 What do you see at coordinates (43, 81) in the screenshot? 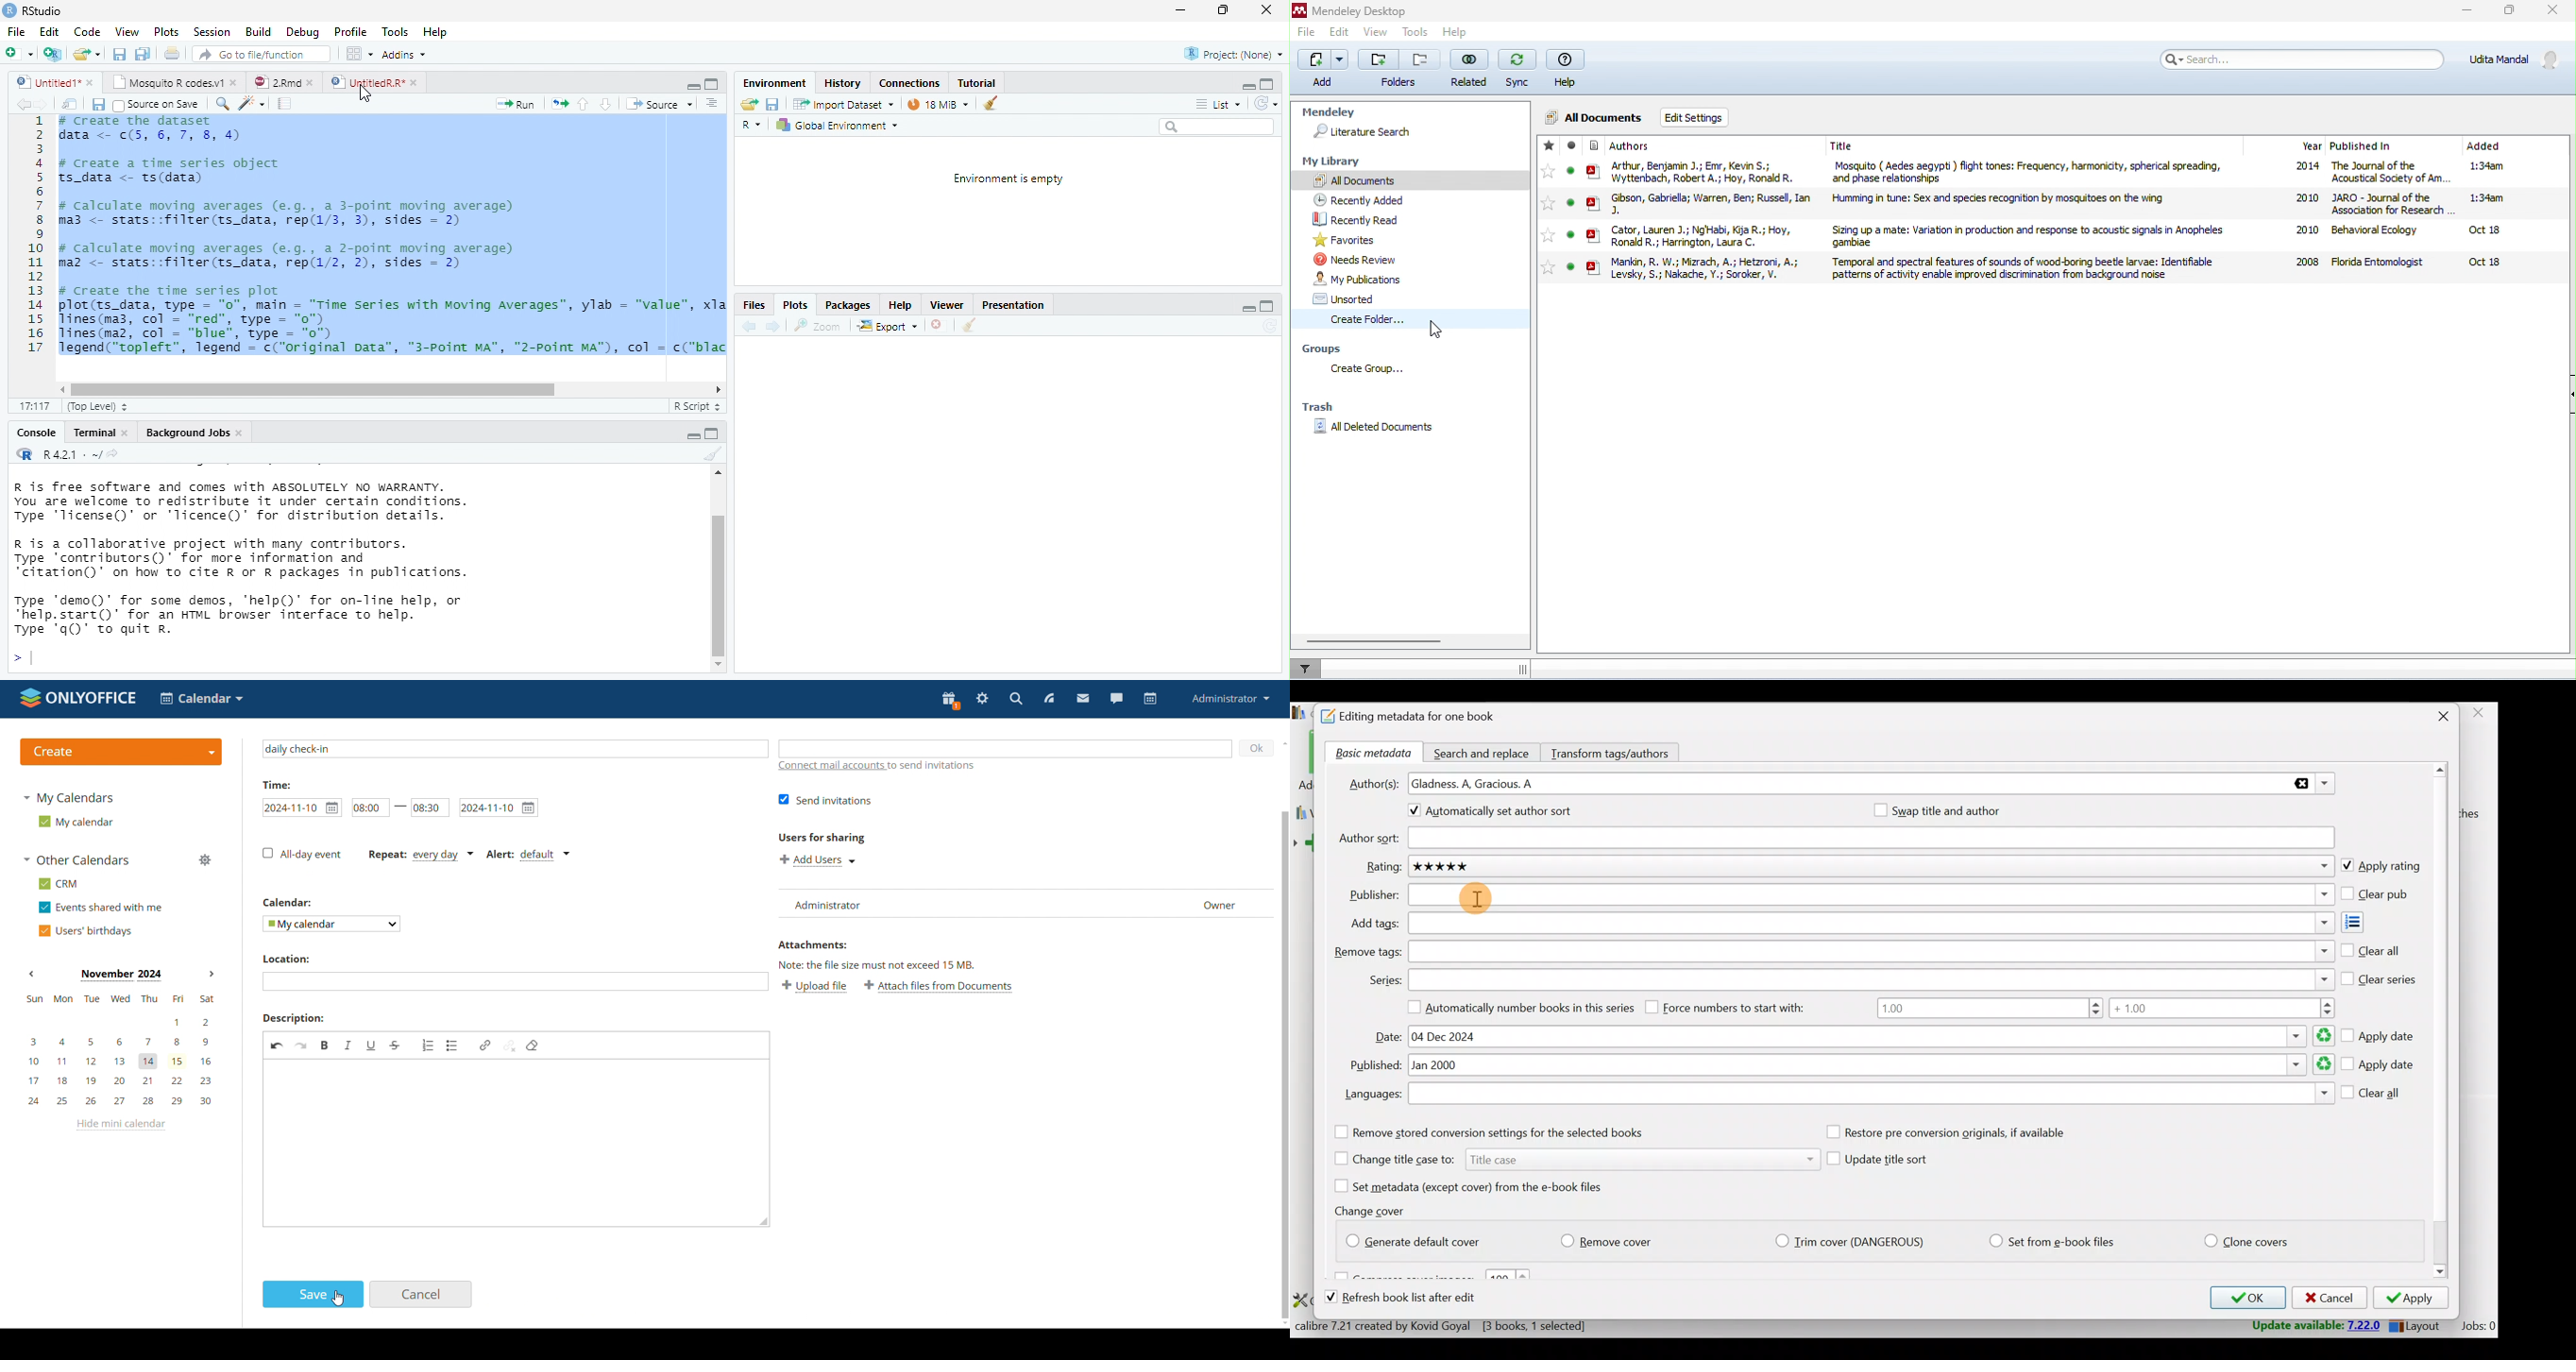
I see `untitled 1` at bounding box center [43, 81].